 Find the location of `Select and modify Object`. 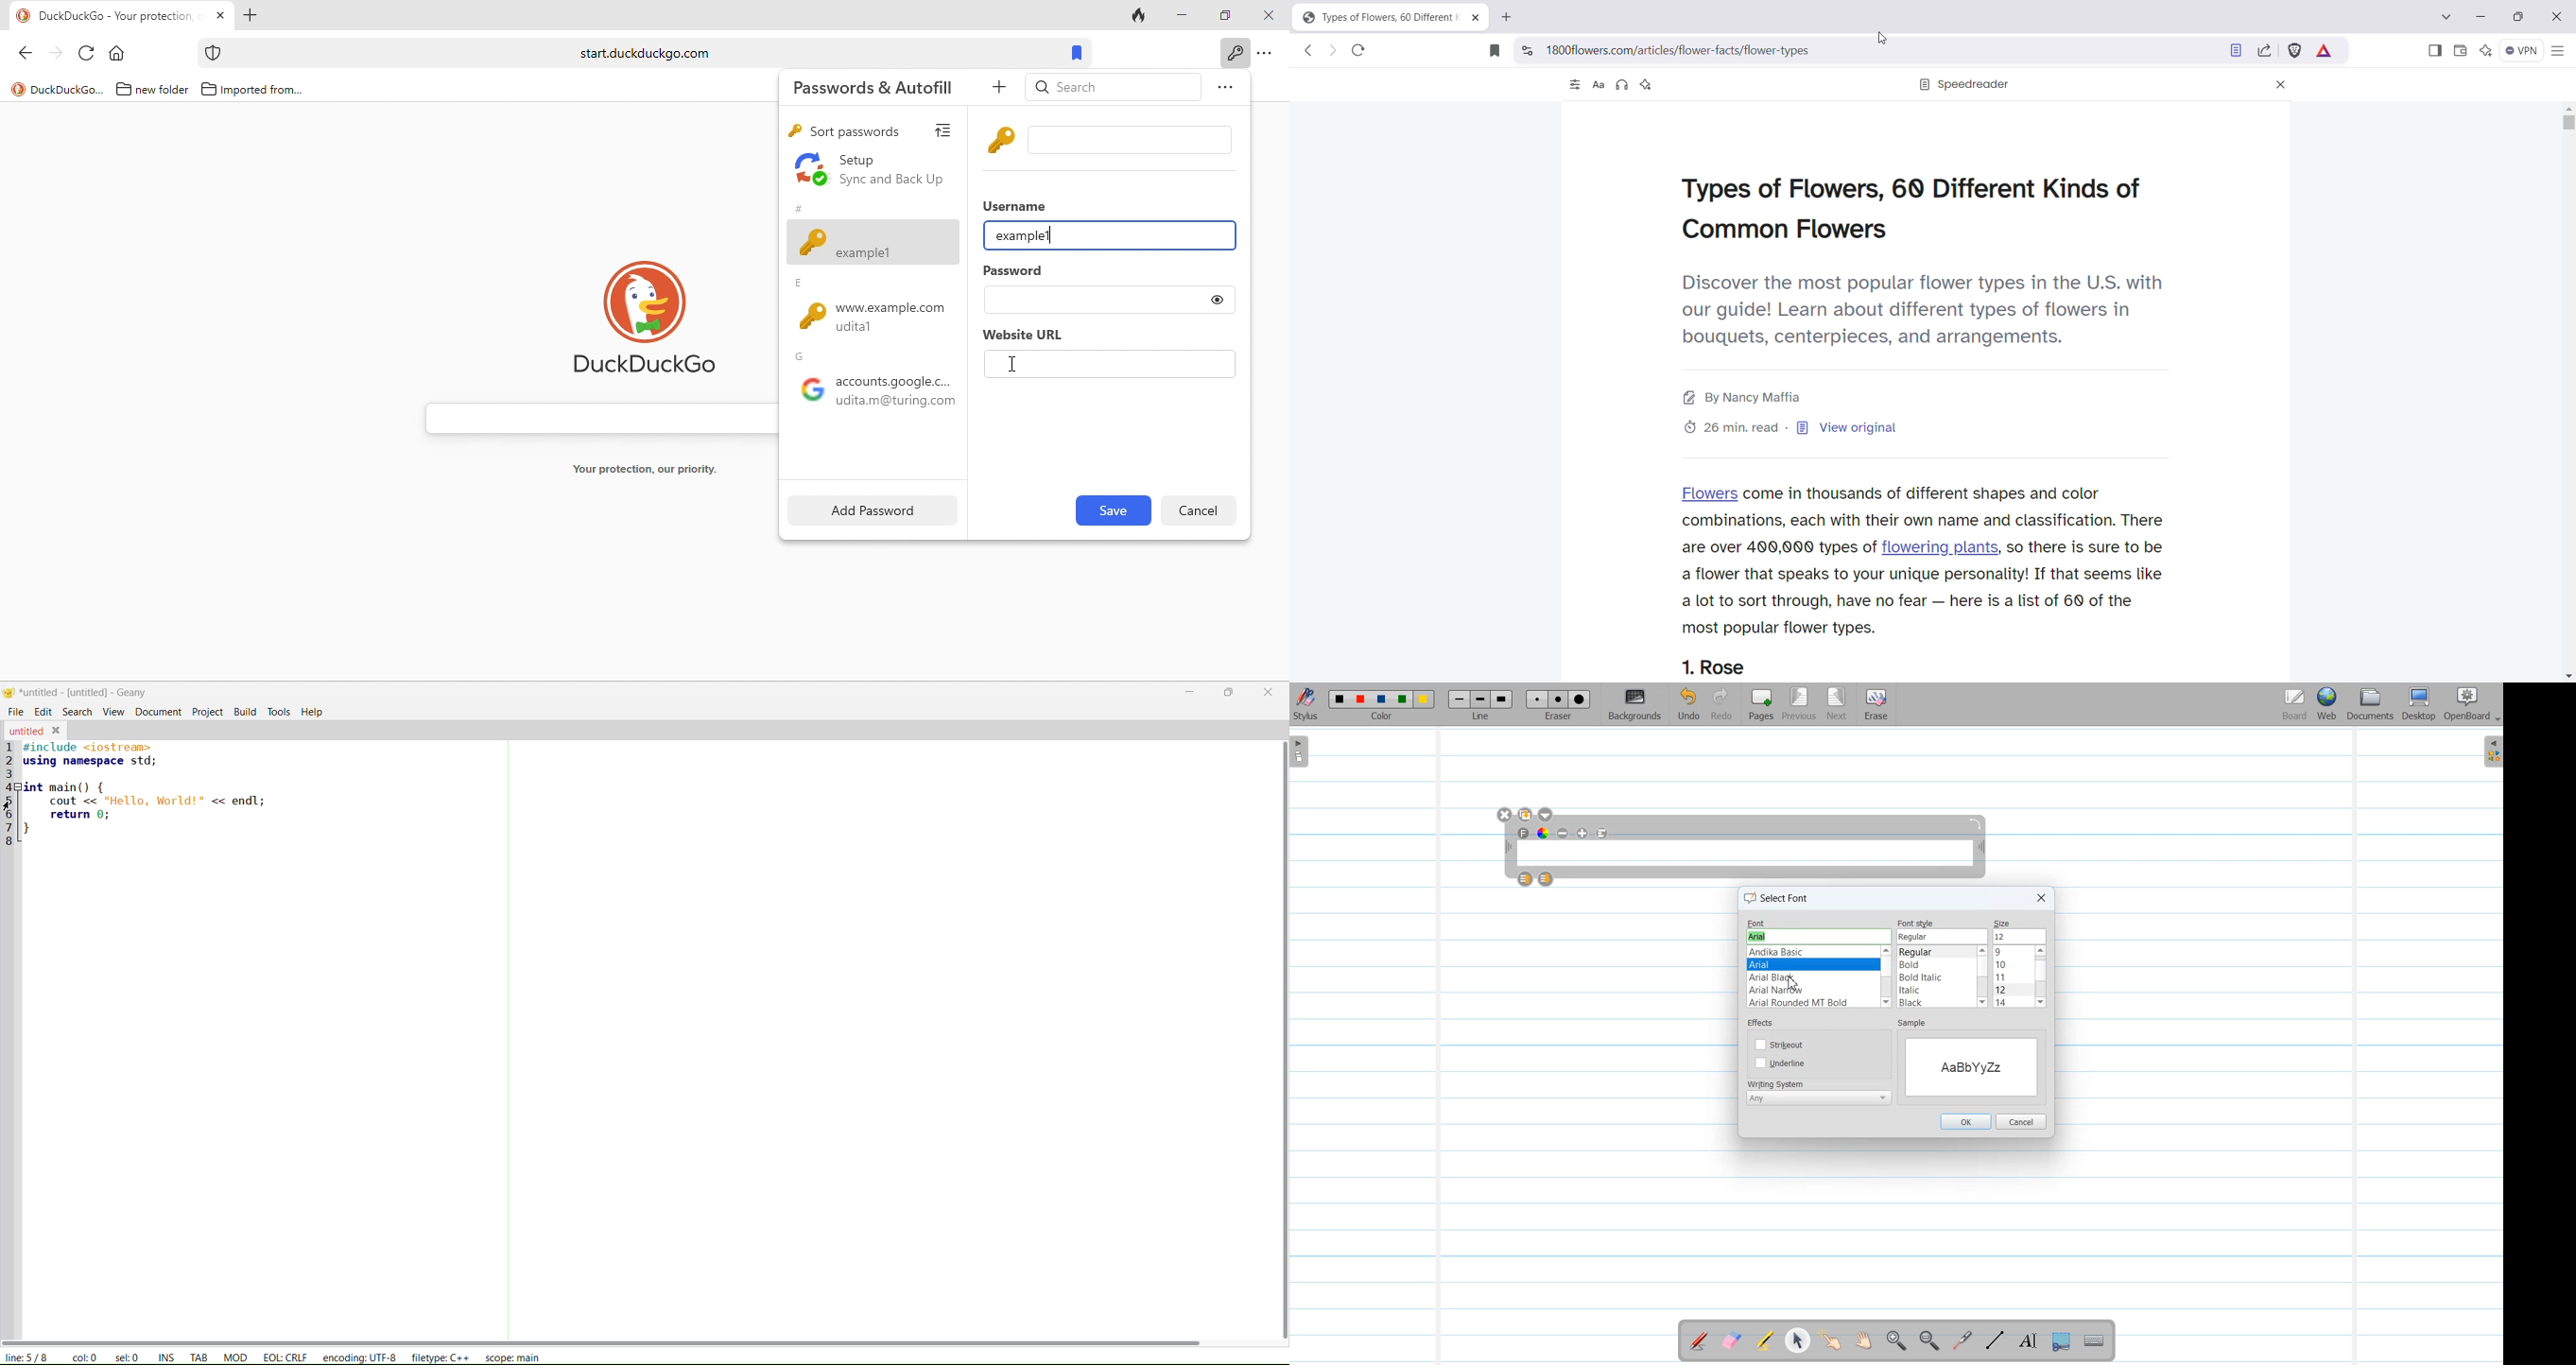

Select and modify Object is located at coordinates (1798, 1340).